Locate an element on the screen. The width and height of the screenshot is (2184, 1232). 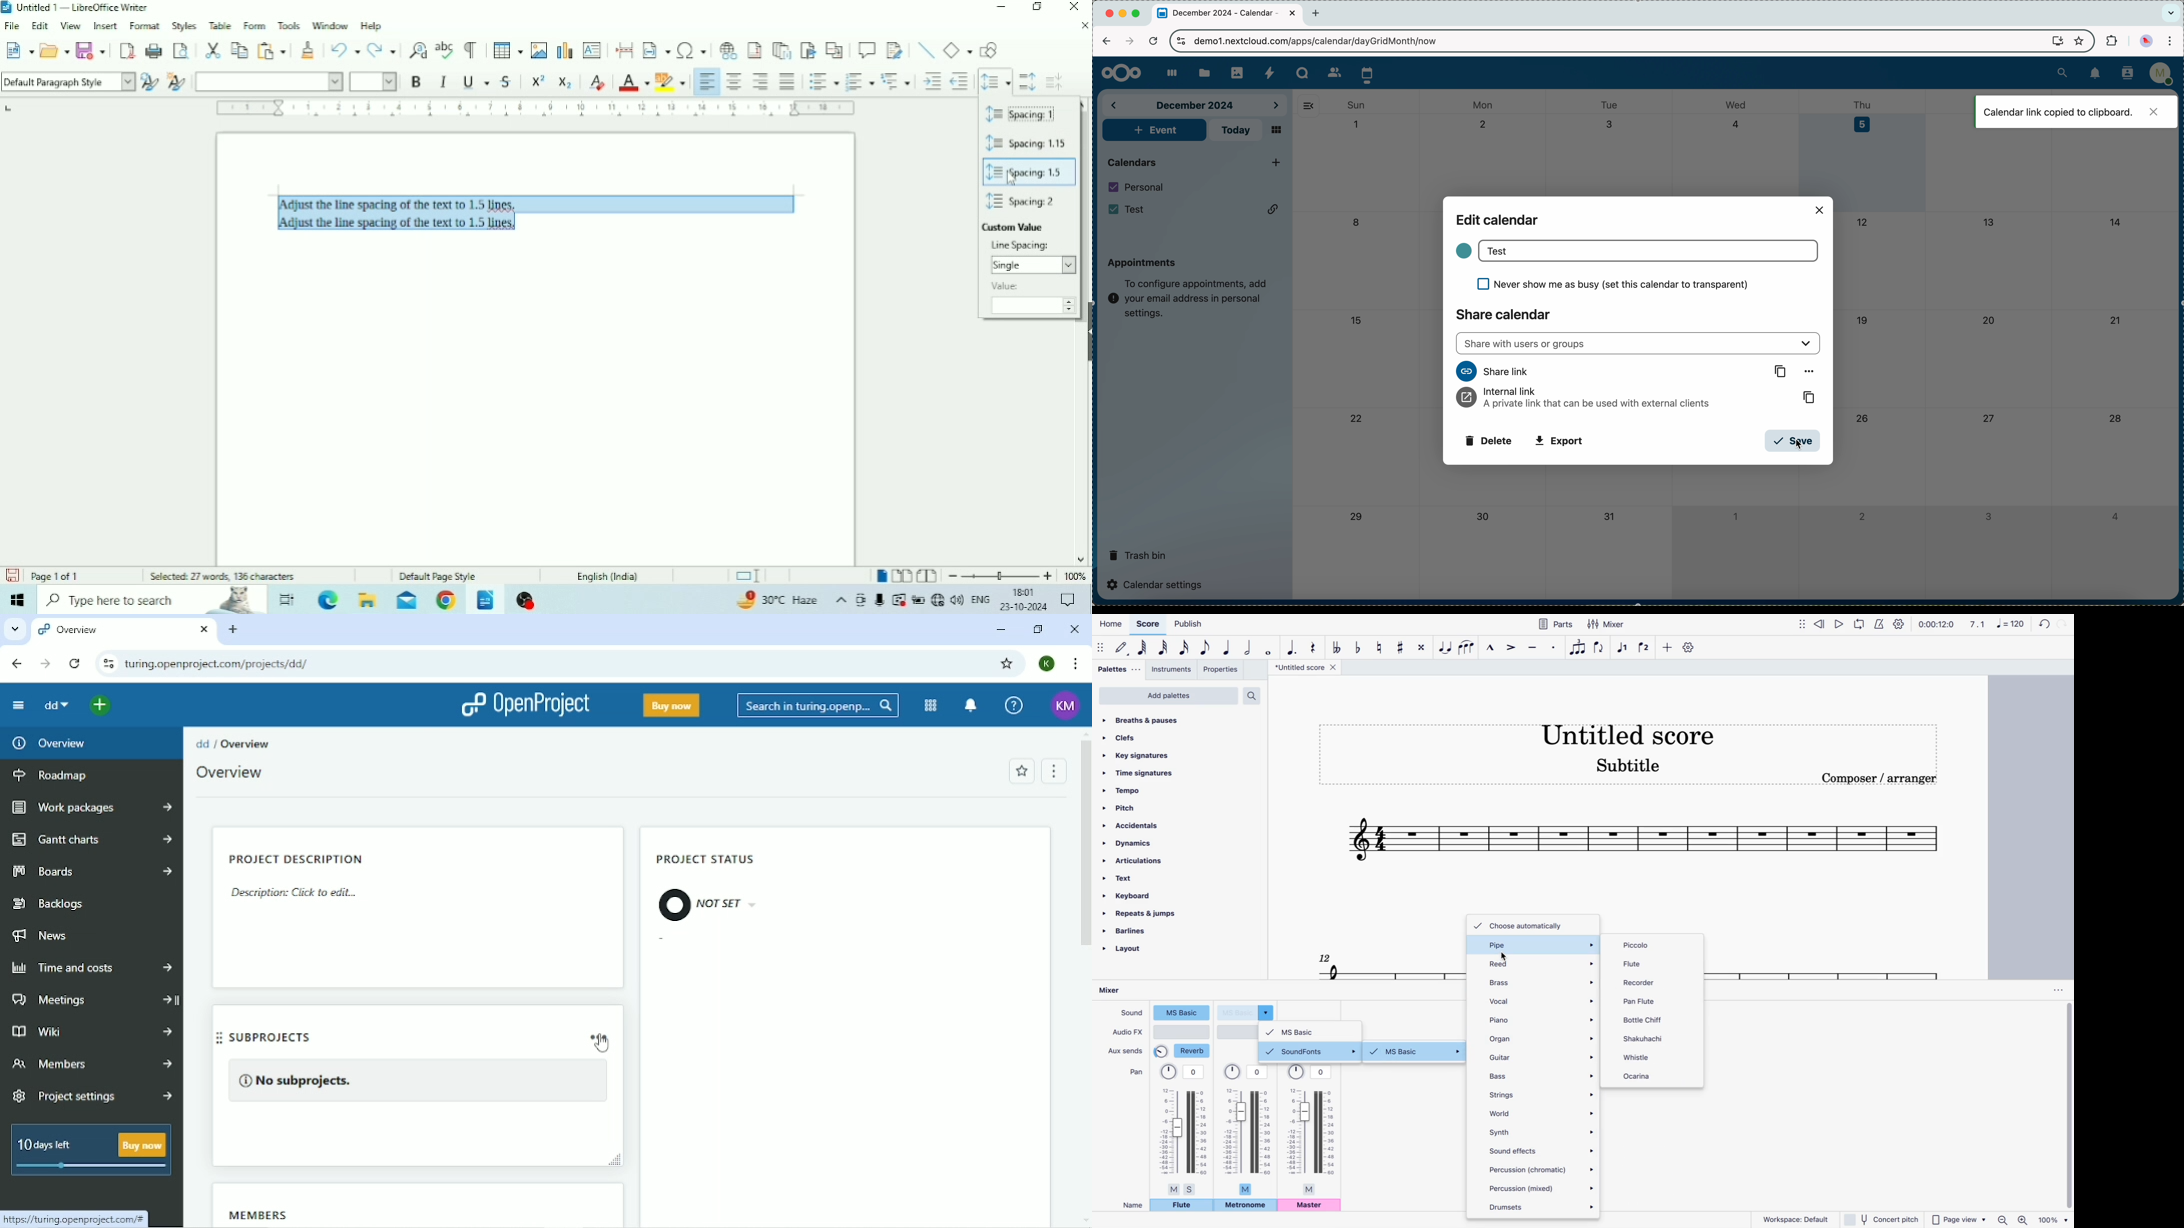
Book view is located at coordinates (926, 575).